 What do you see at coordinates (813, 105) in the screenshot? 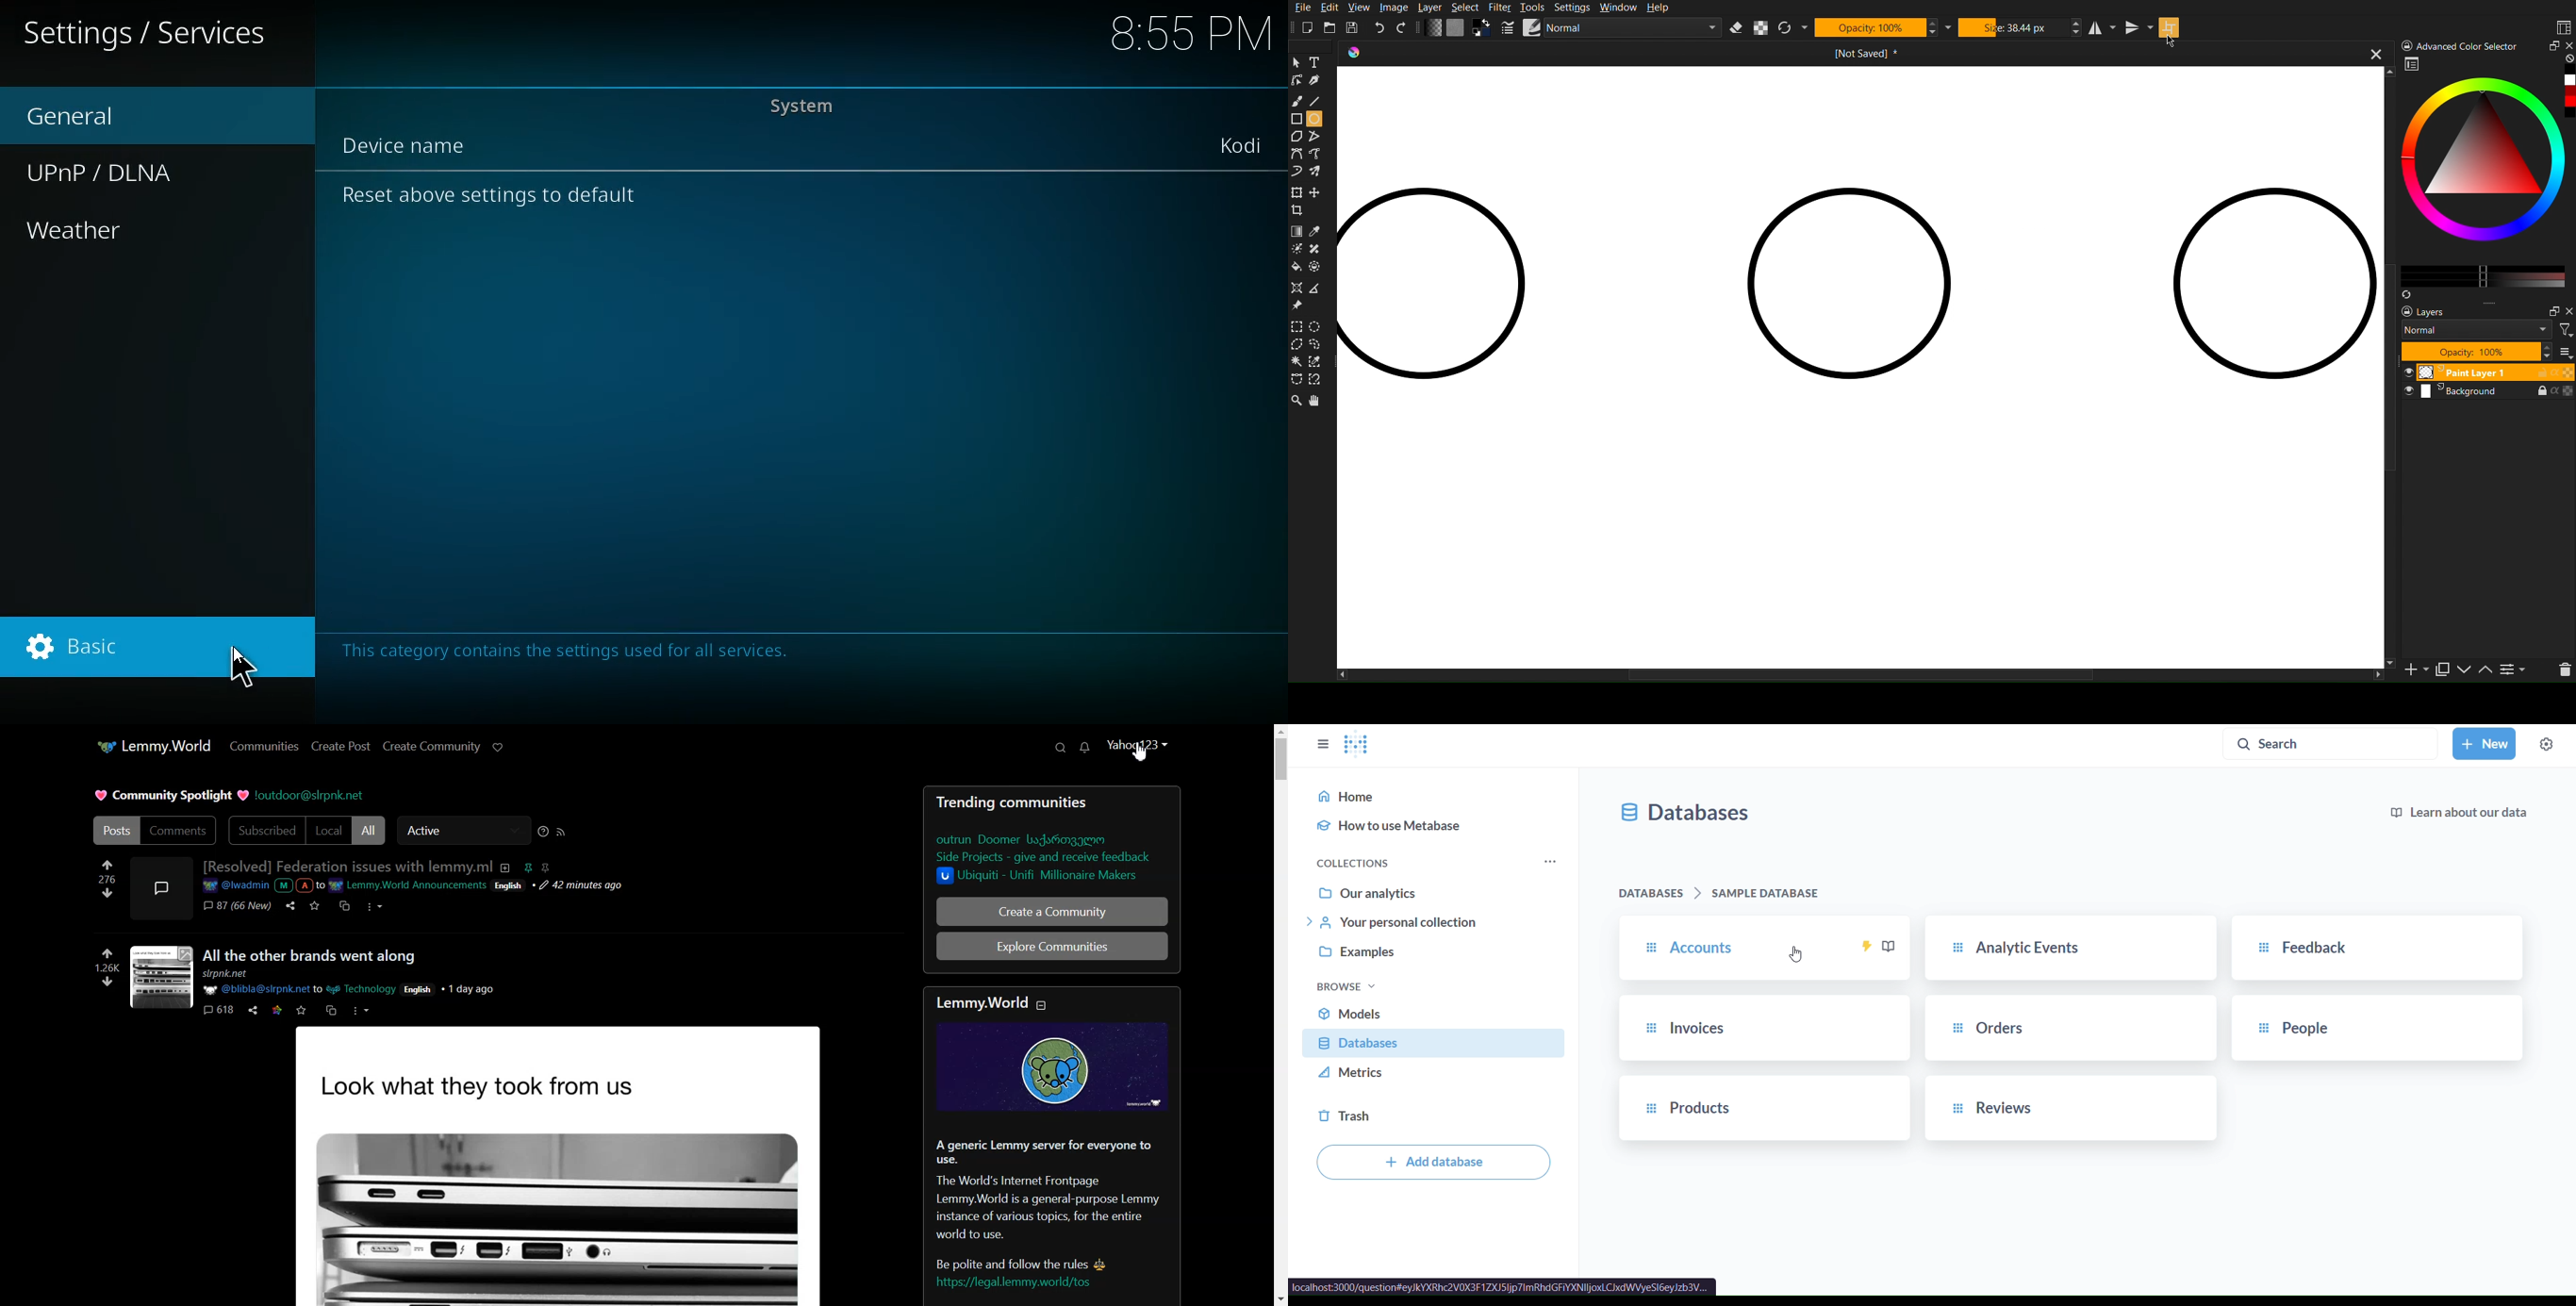
I see `system` at bounding box center [813, 105].